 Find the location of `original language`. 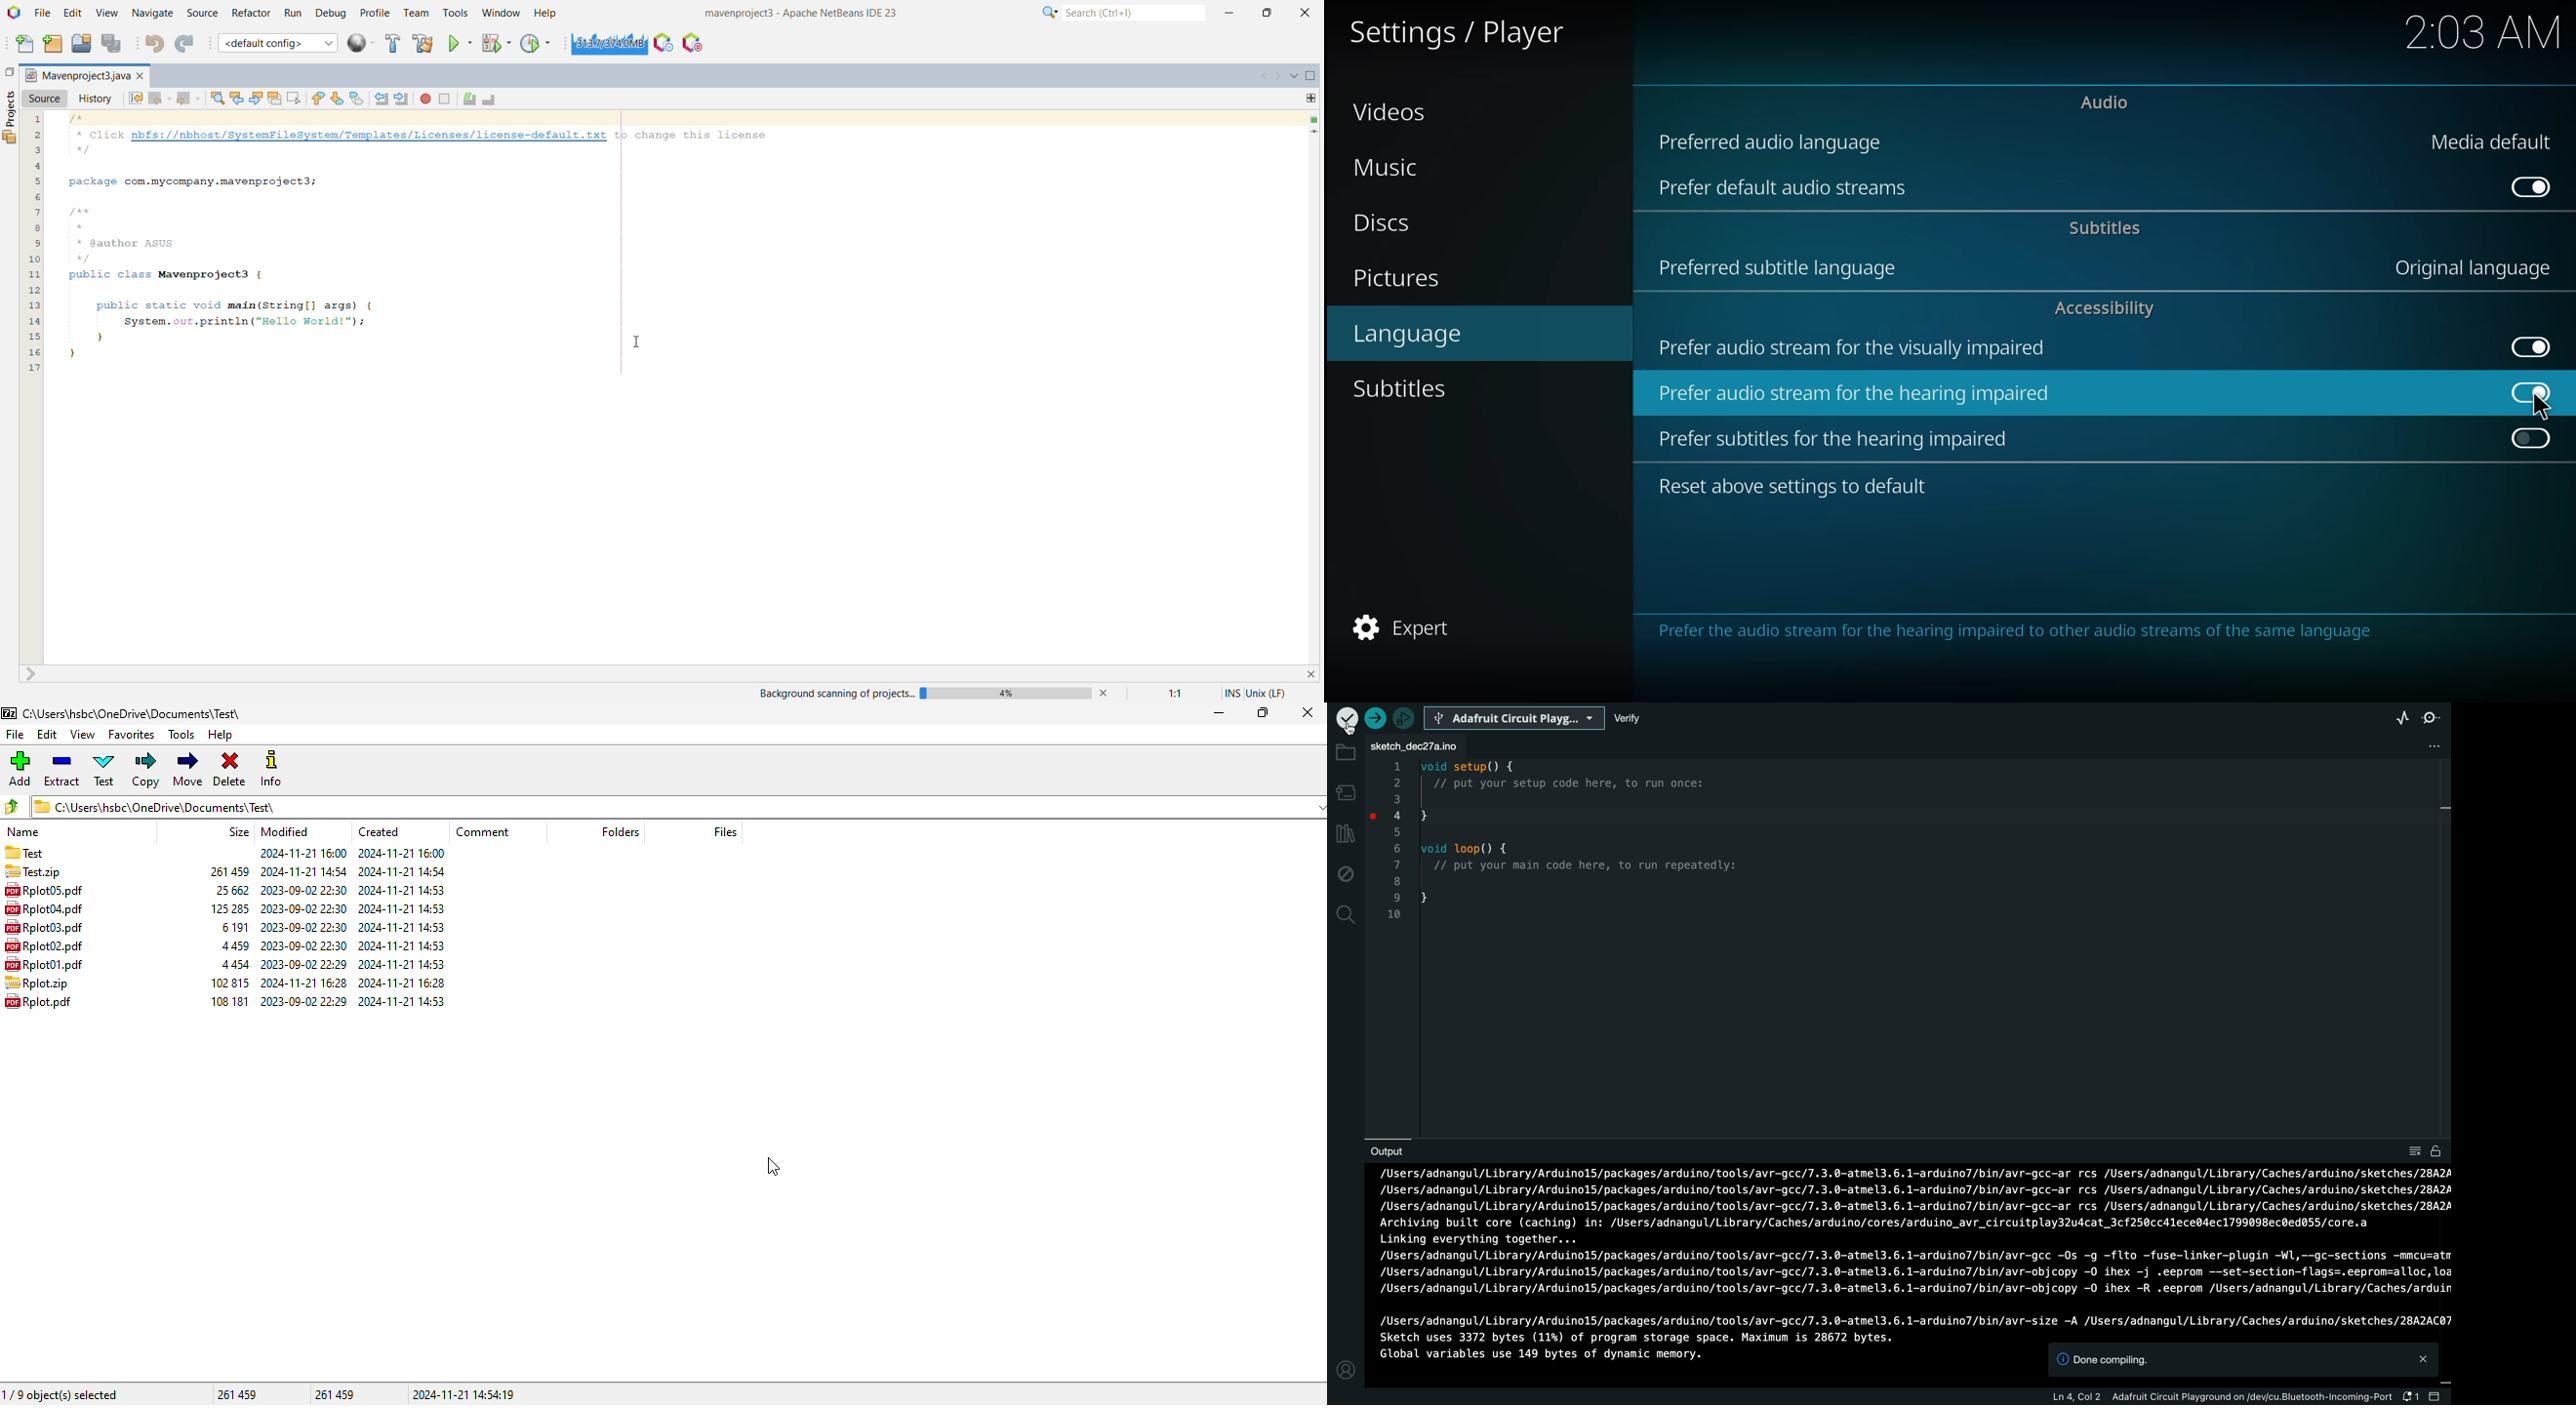

original language is located at coordinates (2473, 267).